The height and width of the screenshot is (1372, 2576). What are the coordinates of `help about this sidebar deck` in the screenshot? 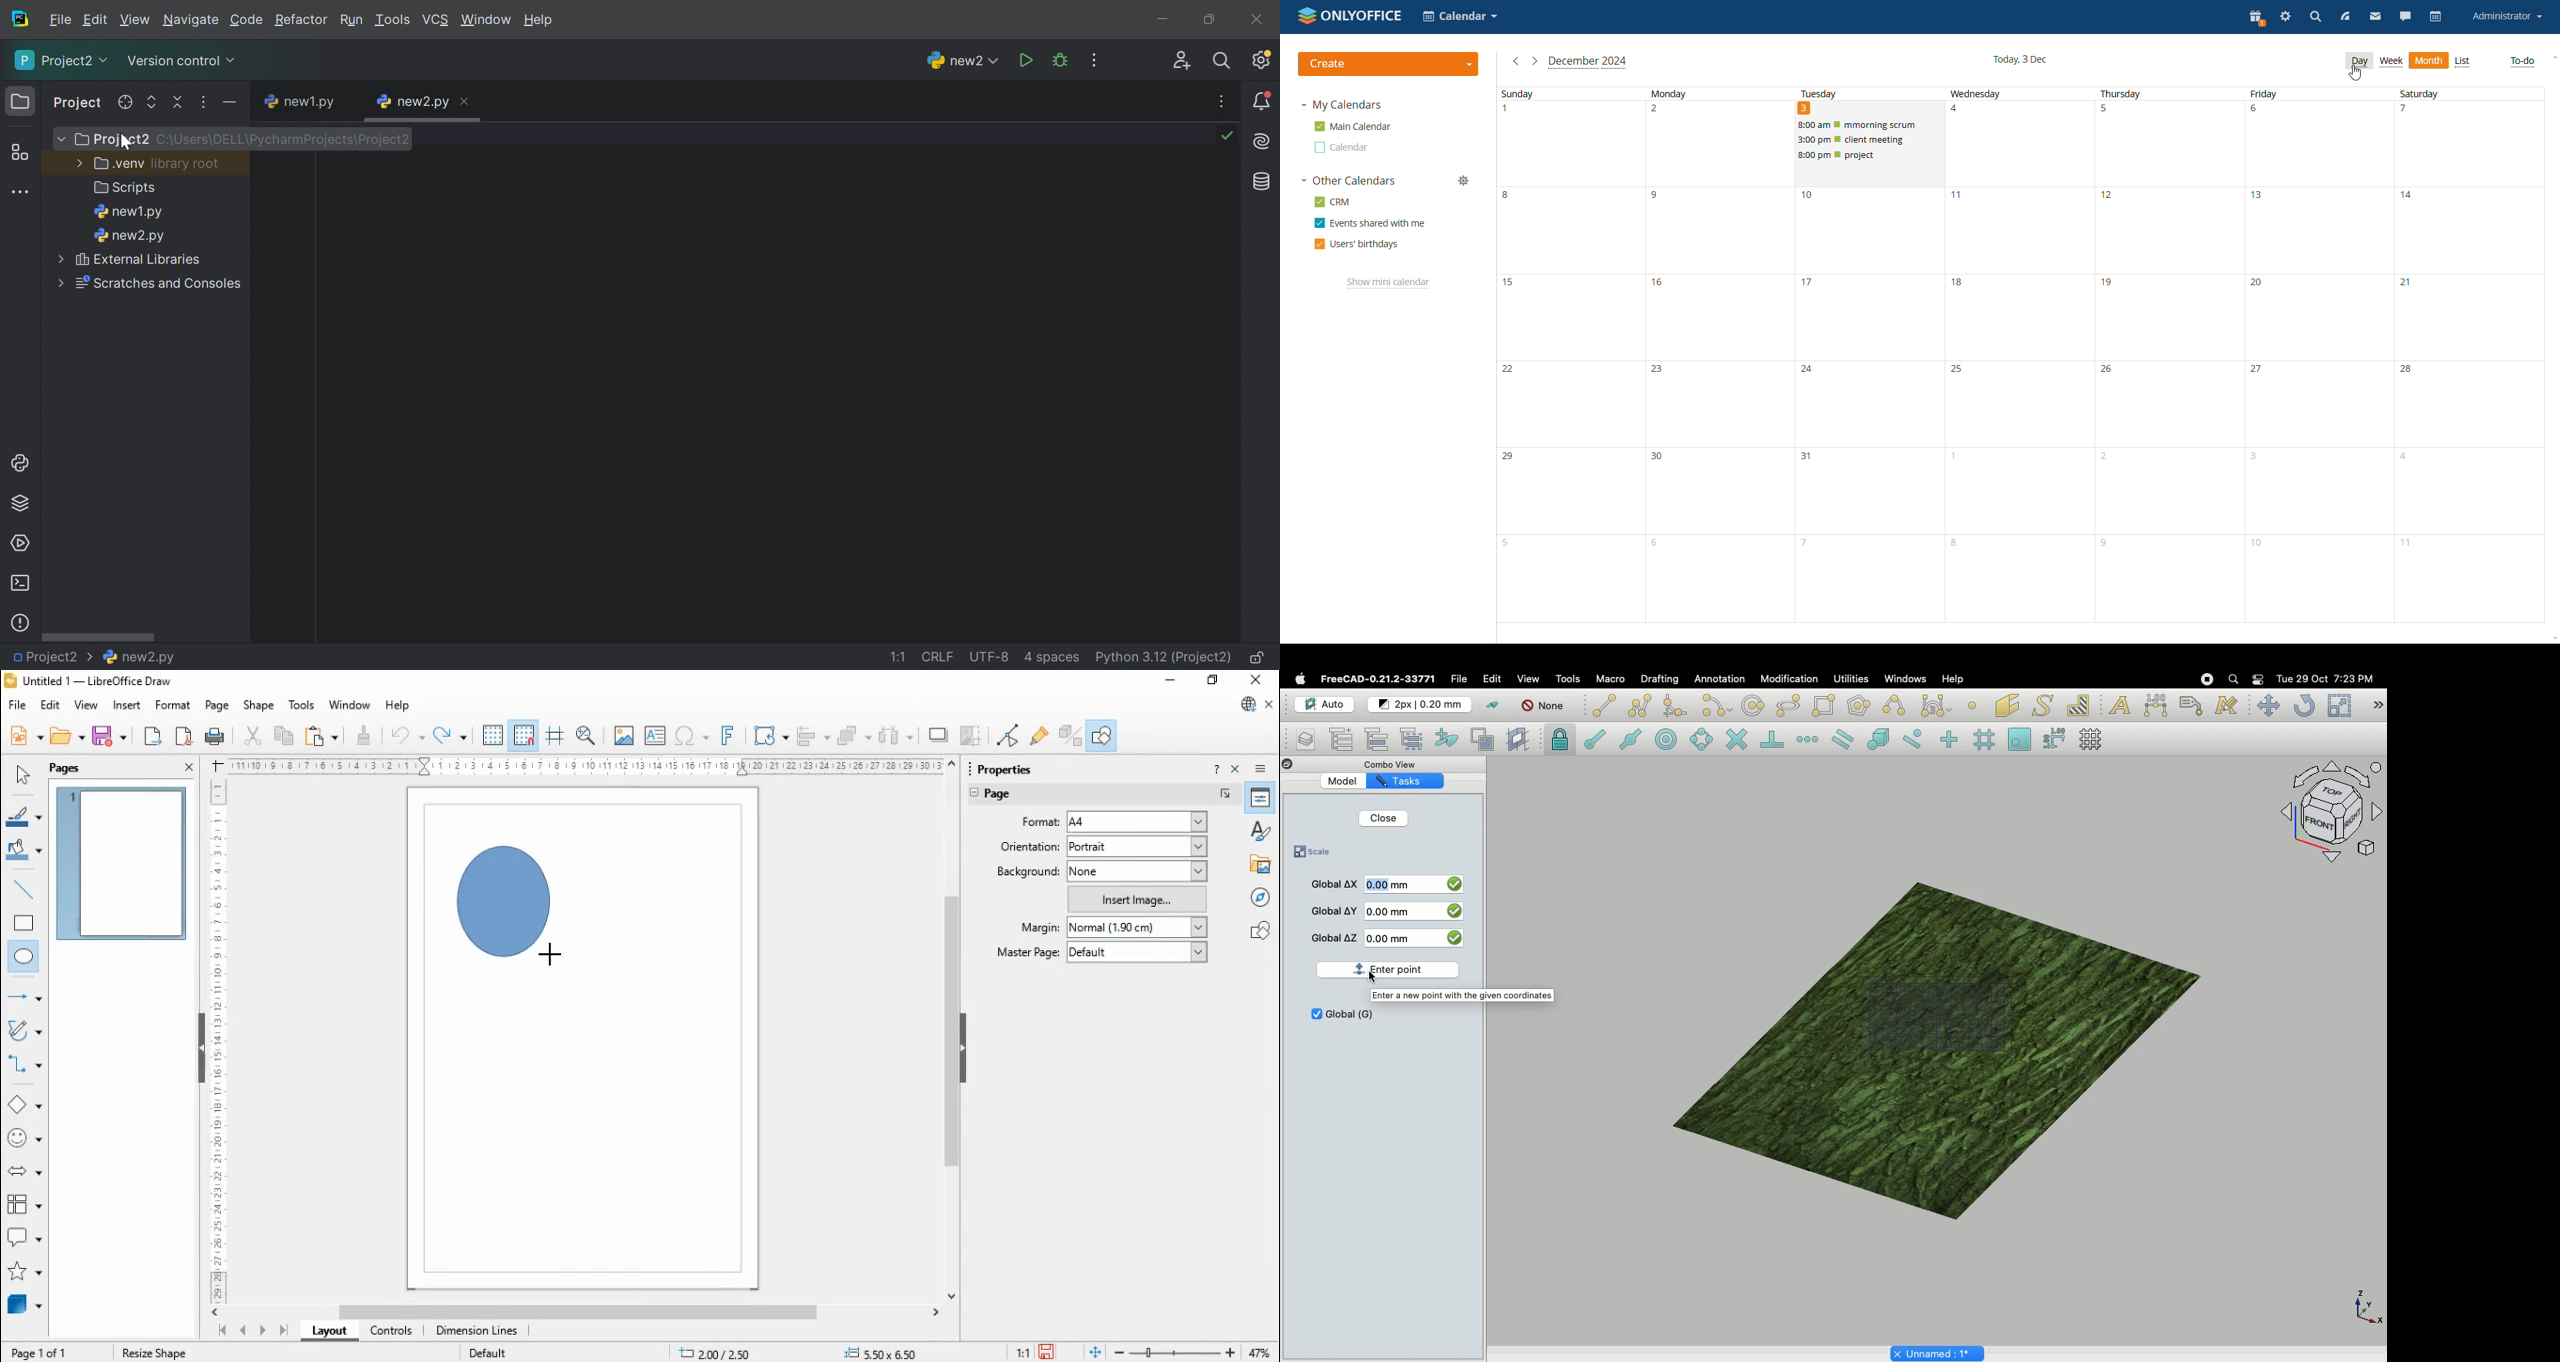 It's located at (1216, 768).